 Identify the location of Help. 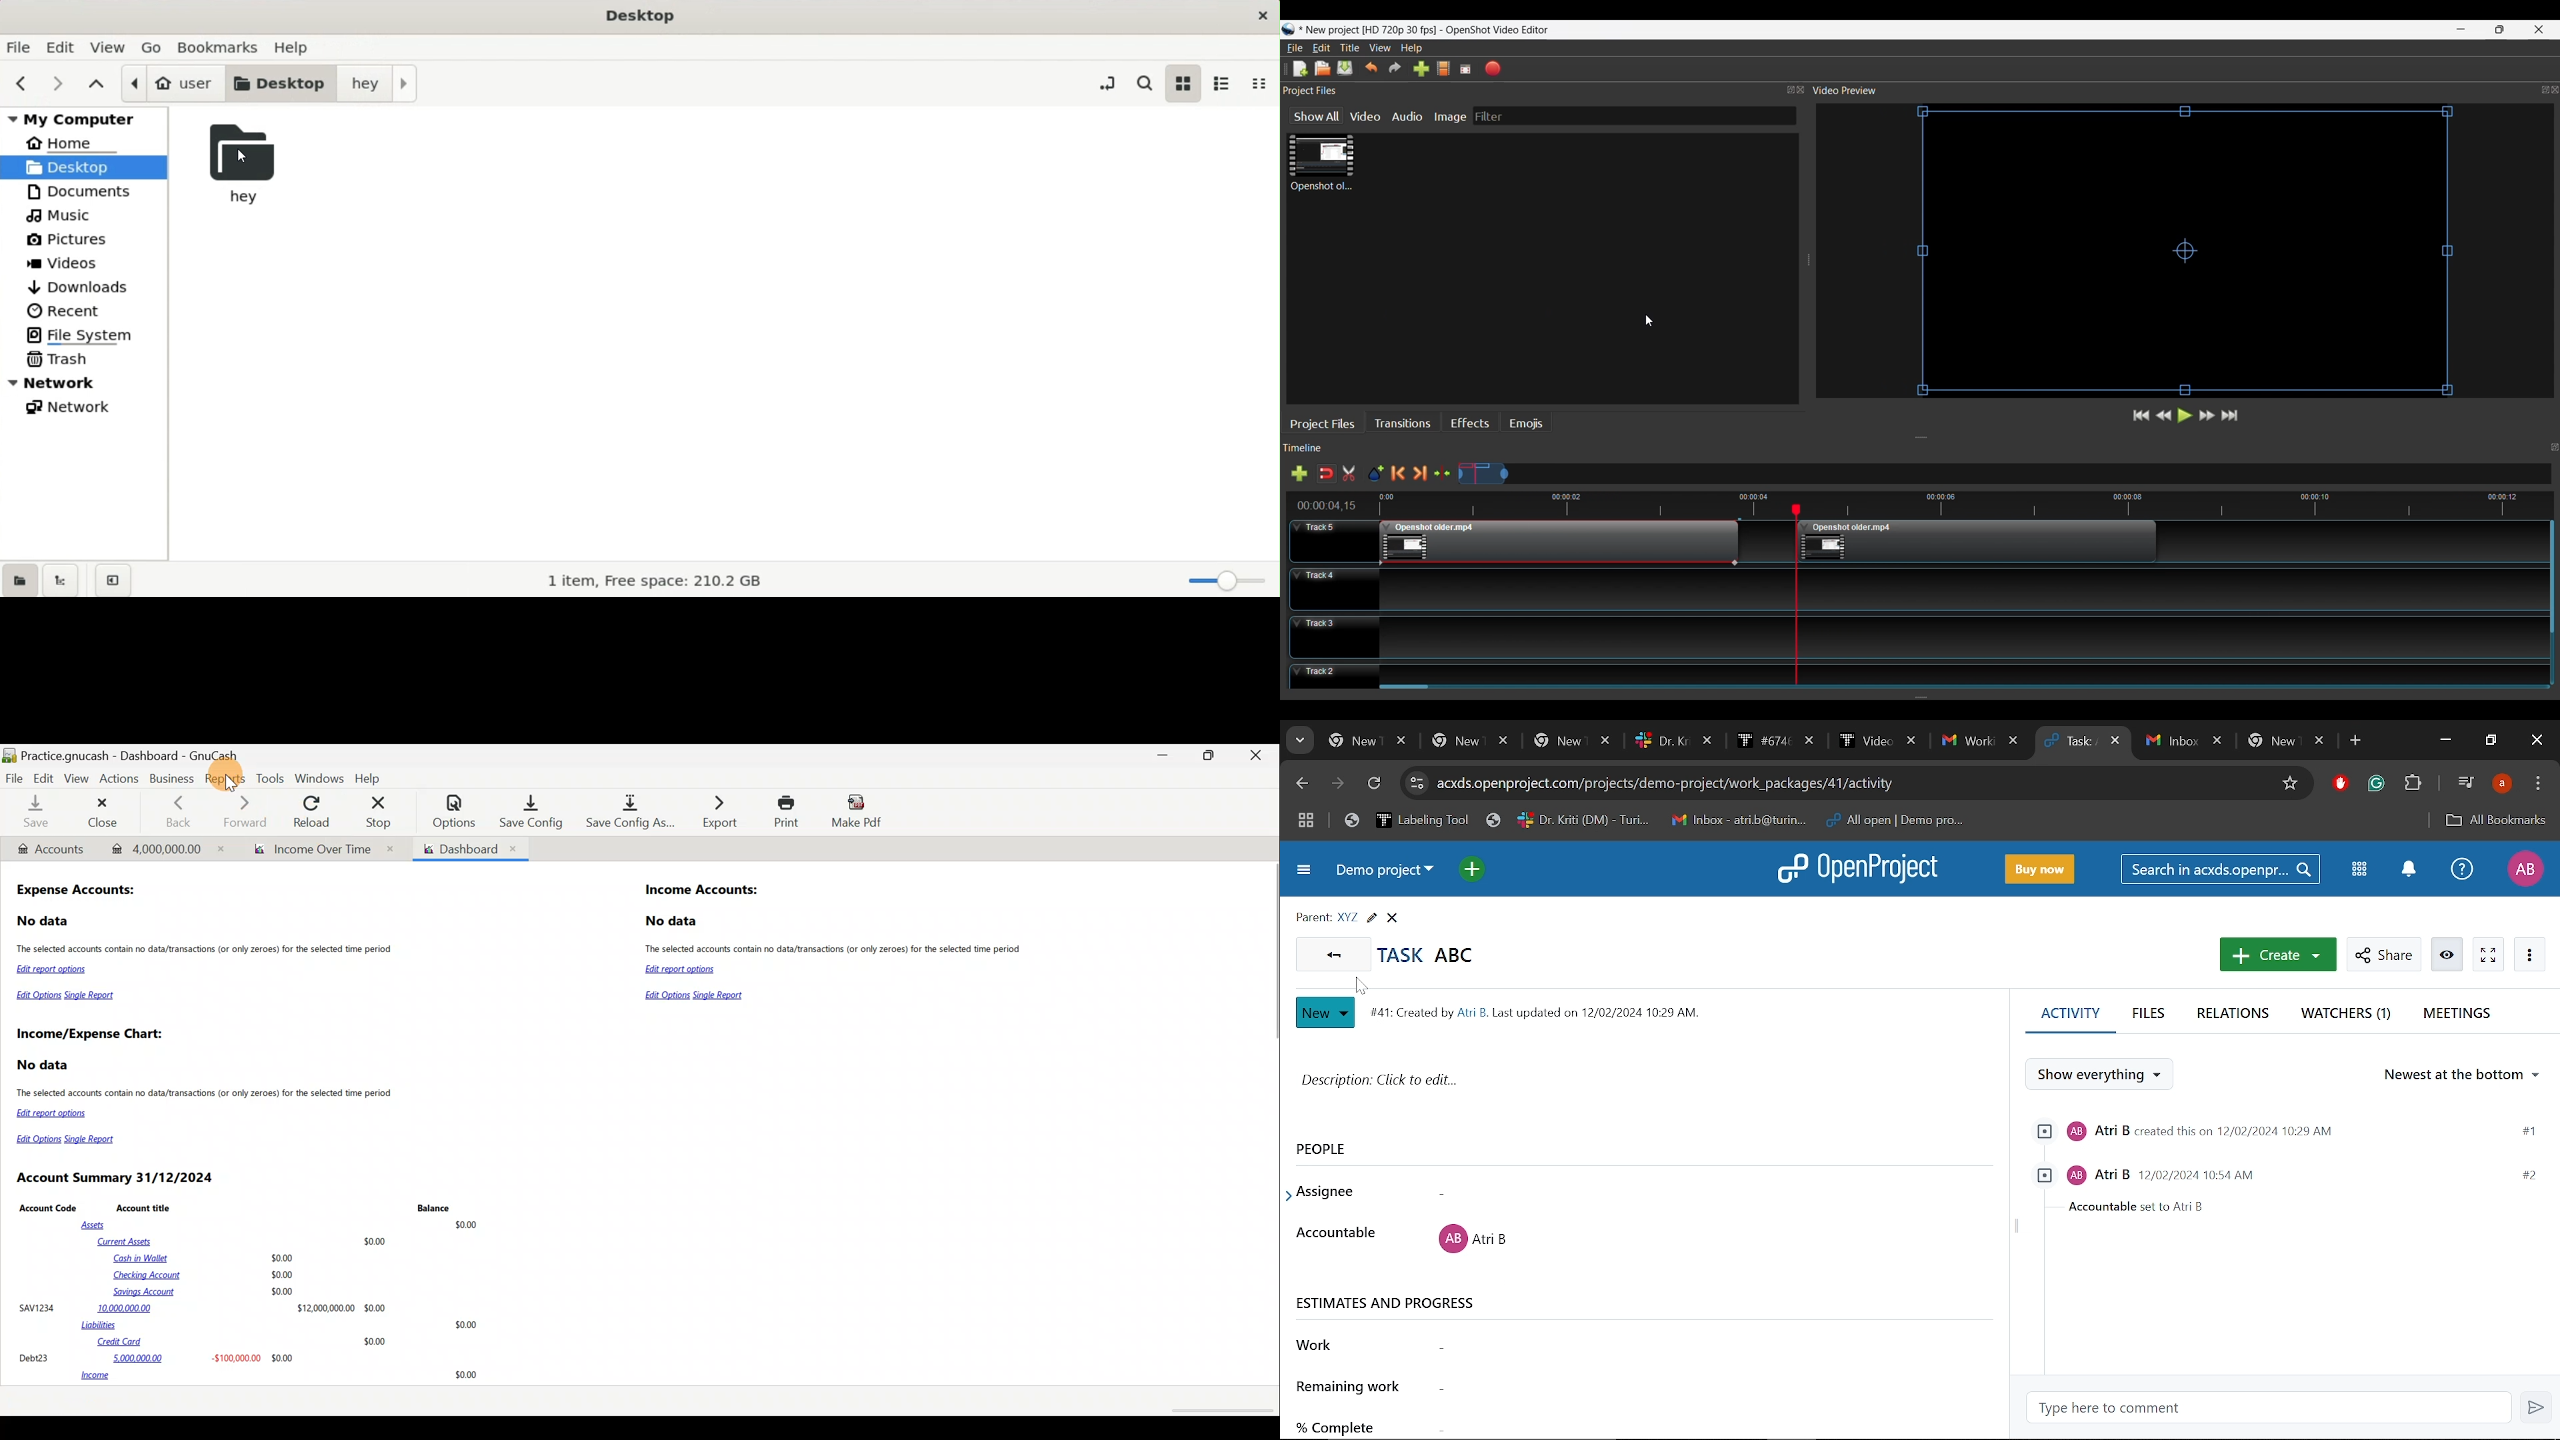
(371, 777).